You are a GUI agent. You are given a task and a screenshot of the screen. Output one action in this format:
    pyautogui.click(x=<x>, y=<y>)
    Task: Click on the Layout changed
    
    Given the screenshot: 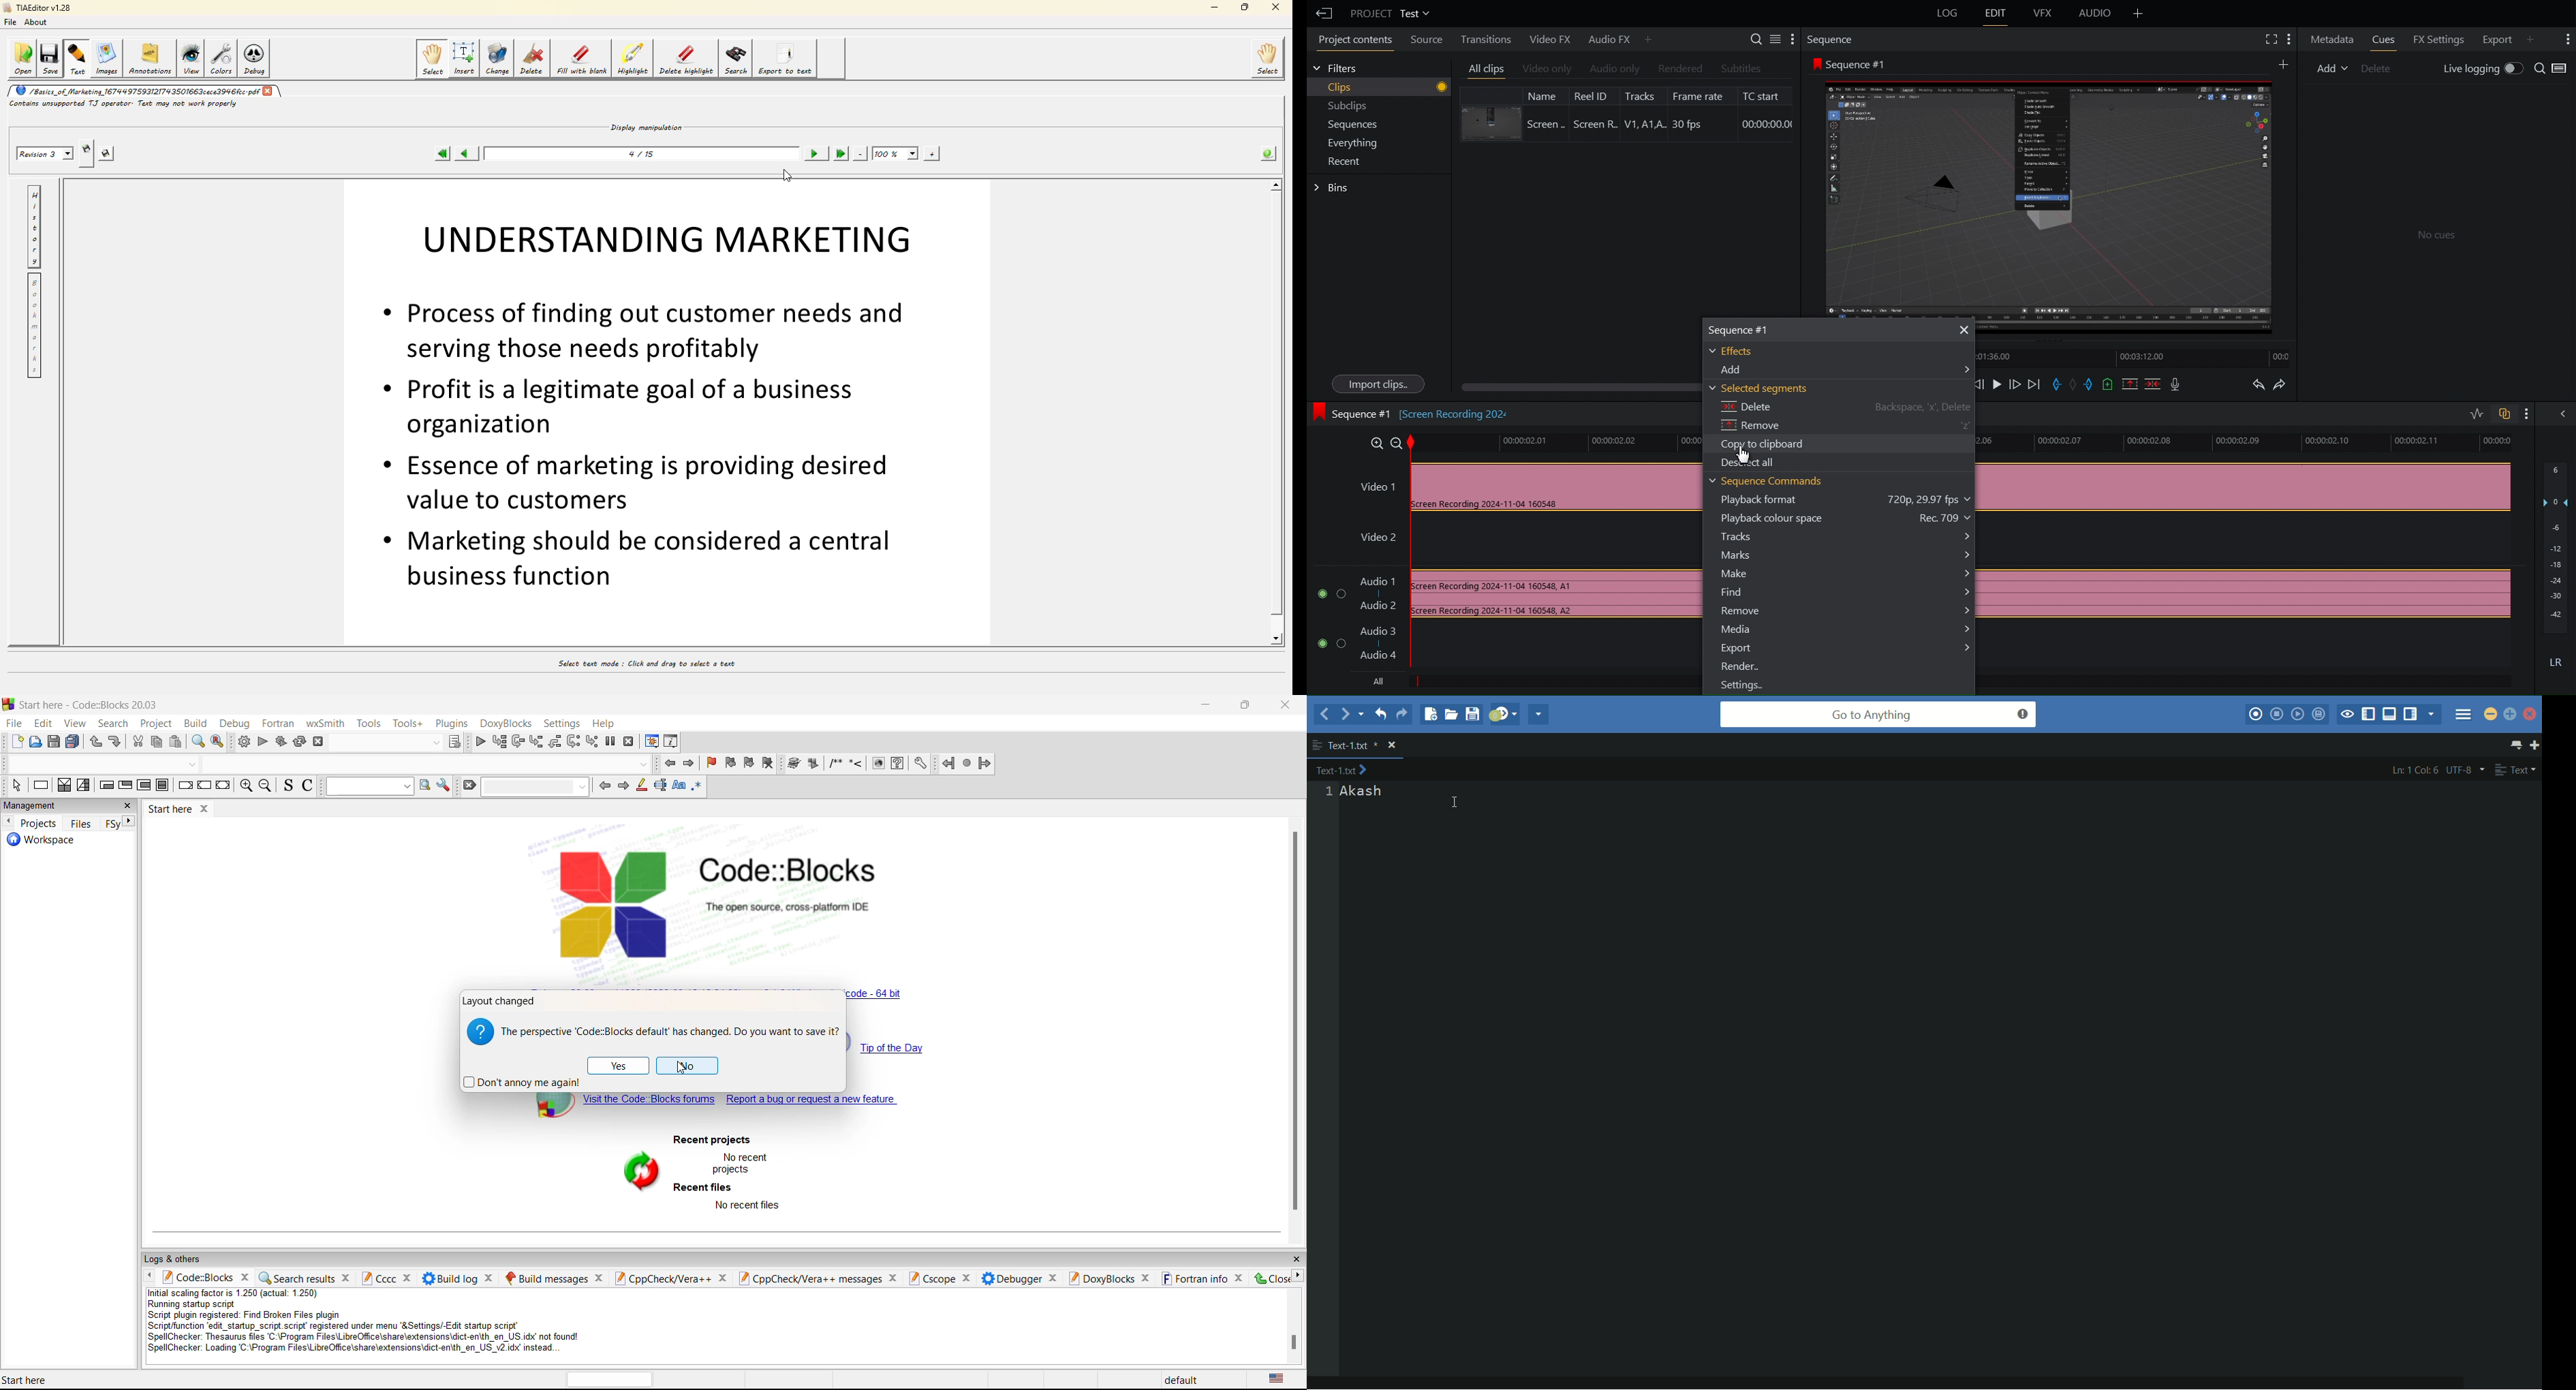 What is the action you would take?
    pyautogui.click(x=502, y=1001)
    